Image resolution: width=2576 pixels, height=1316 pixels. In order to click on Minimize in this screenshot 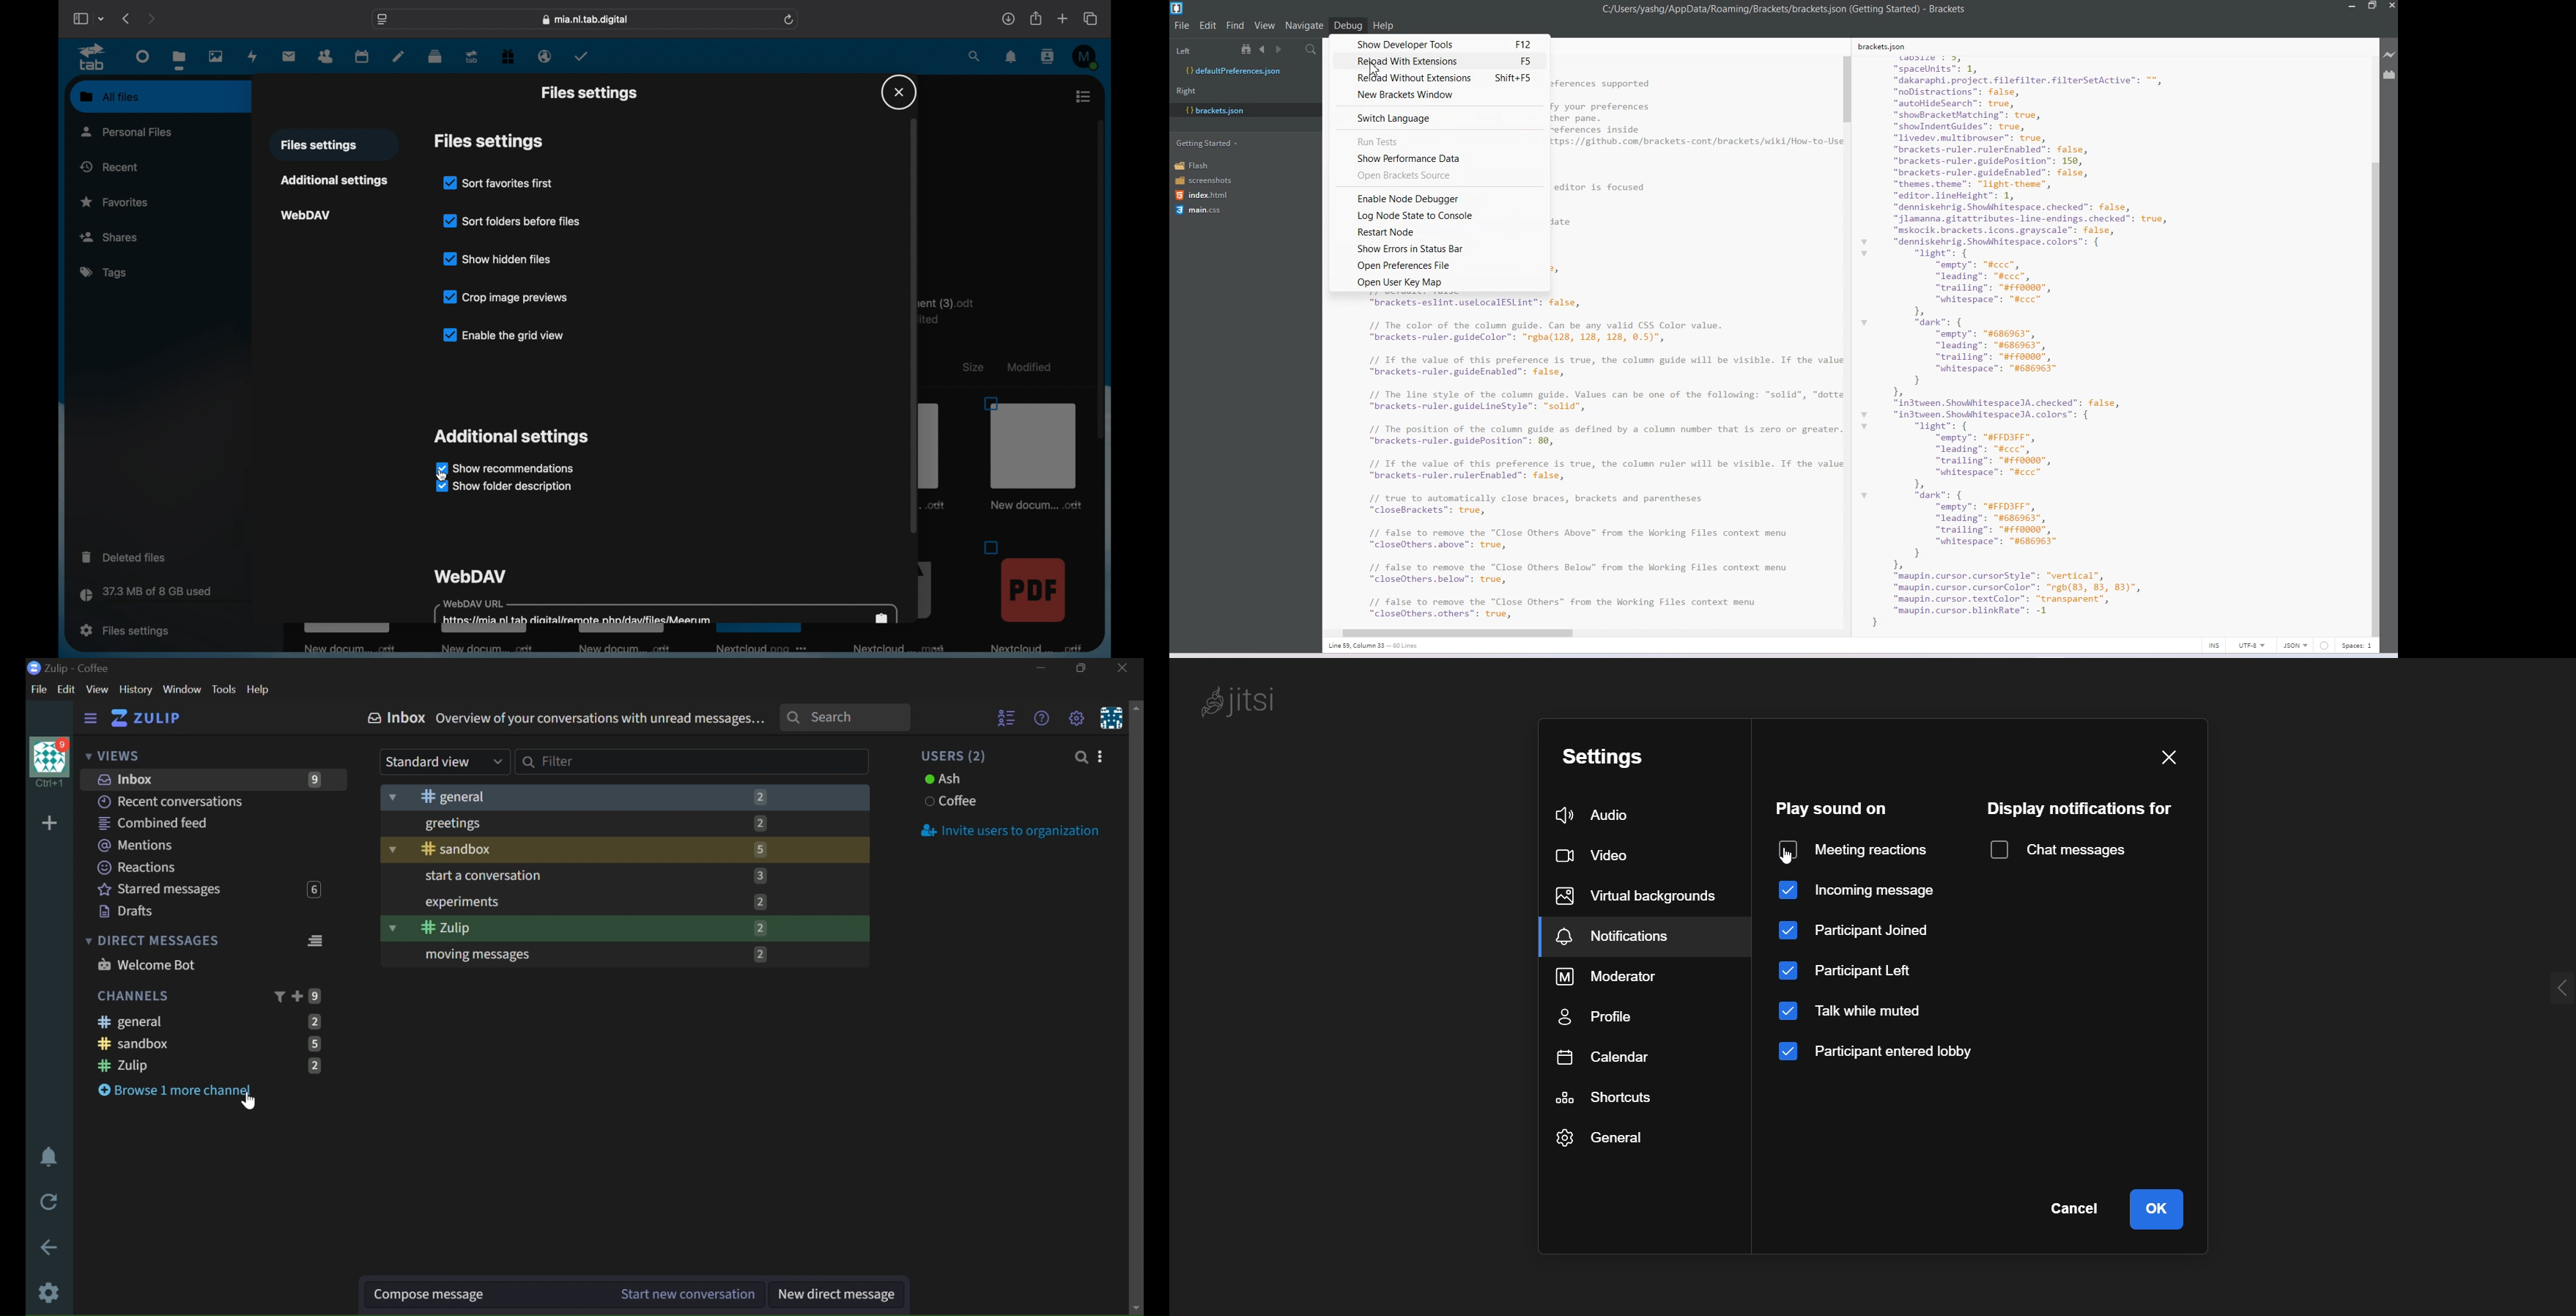, I will do `click(2353, 6)`.